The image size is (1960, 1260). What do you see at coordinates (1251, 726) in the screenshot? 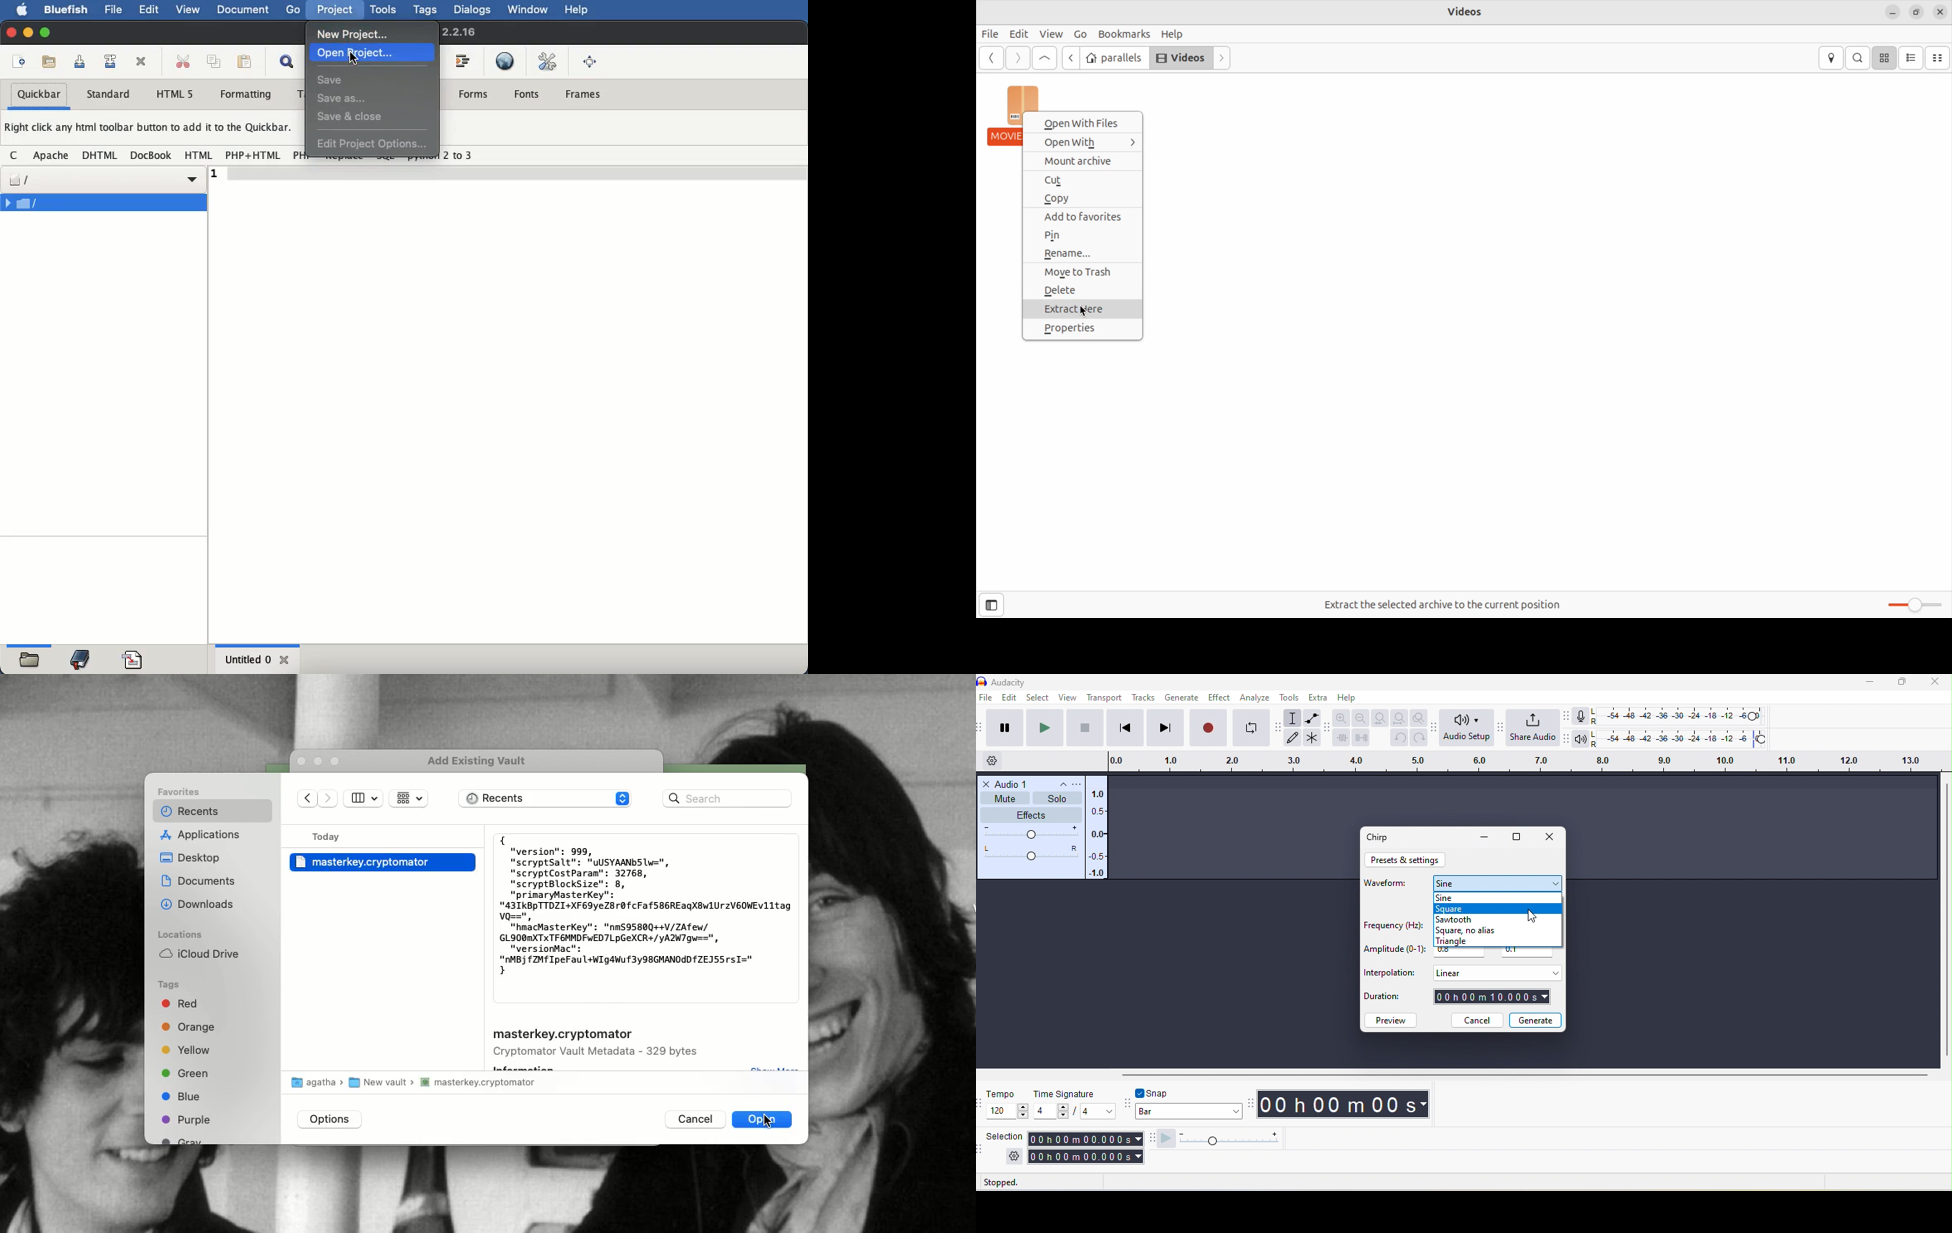
I see `enable looping` at bounding box center [1251, 726].